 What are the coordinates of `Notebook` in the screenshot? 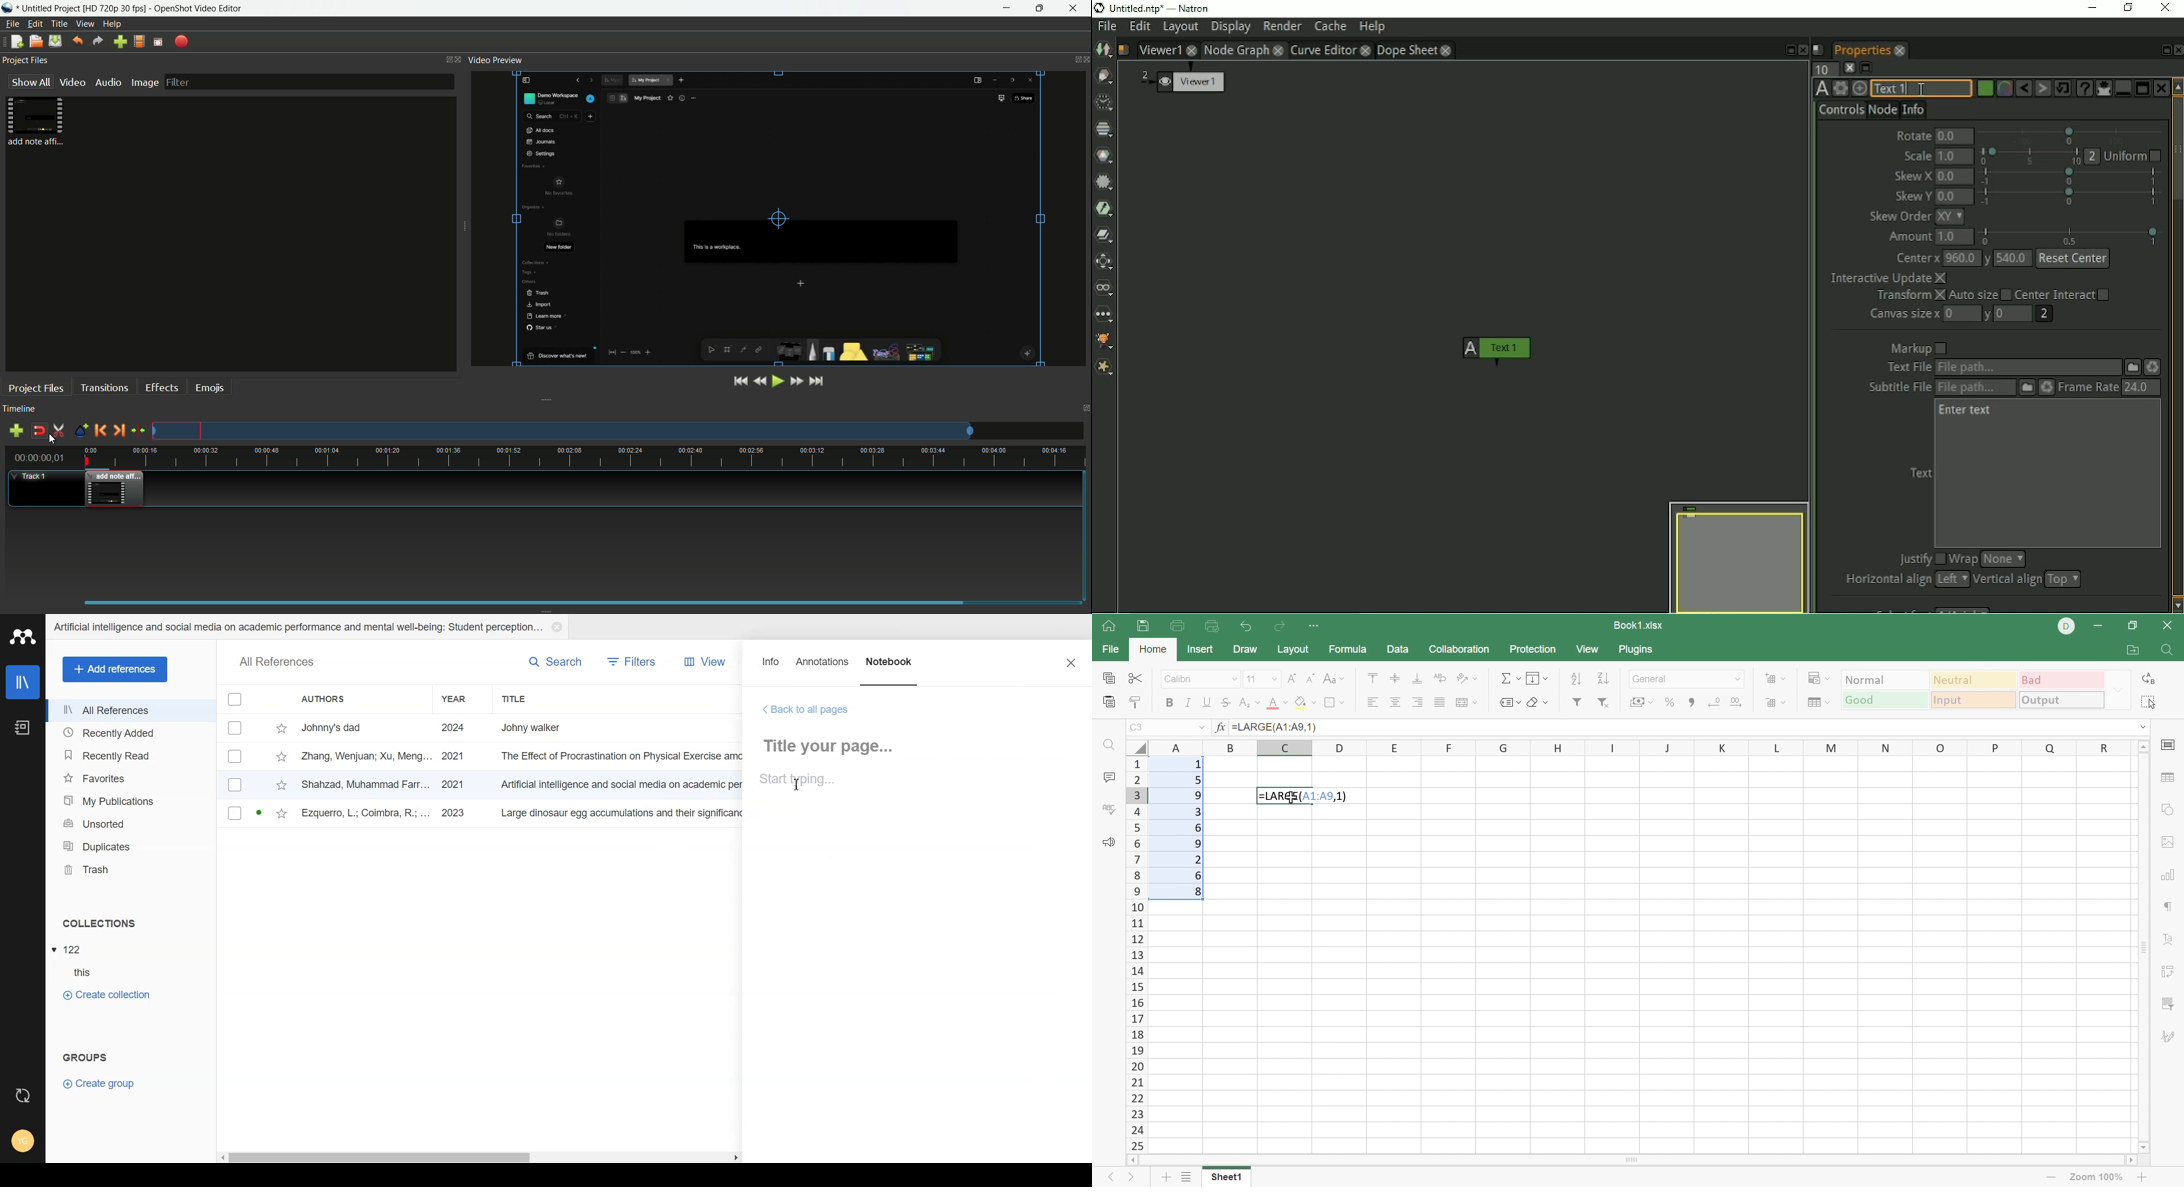 It's located at (890, 667).